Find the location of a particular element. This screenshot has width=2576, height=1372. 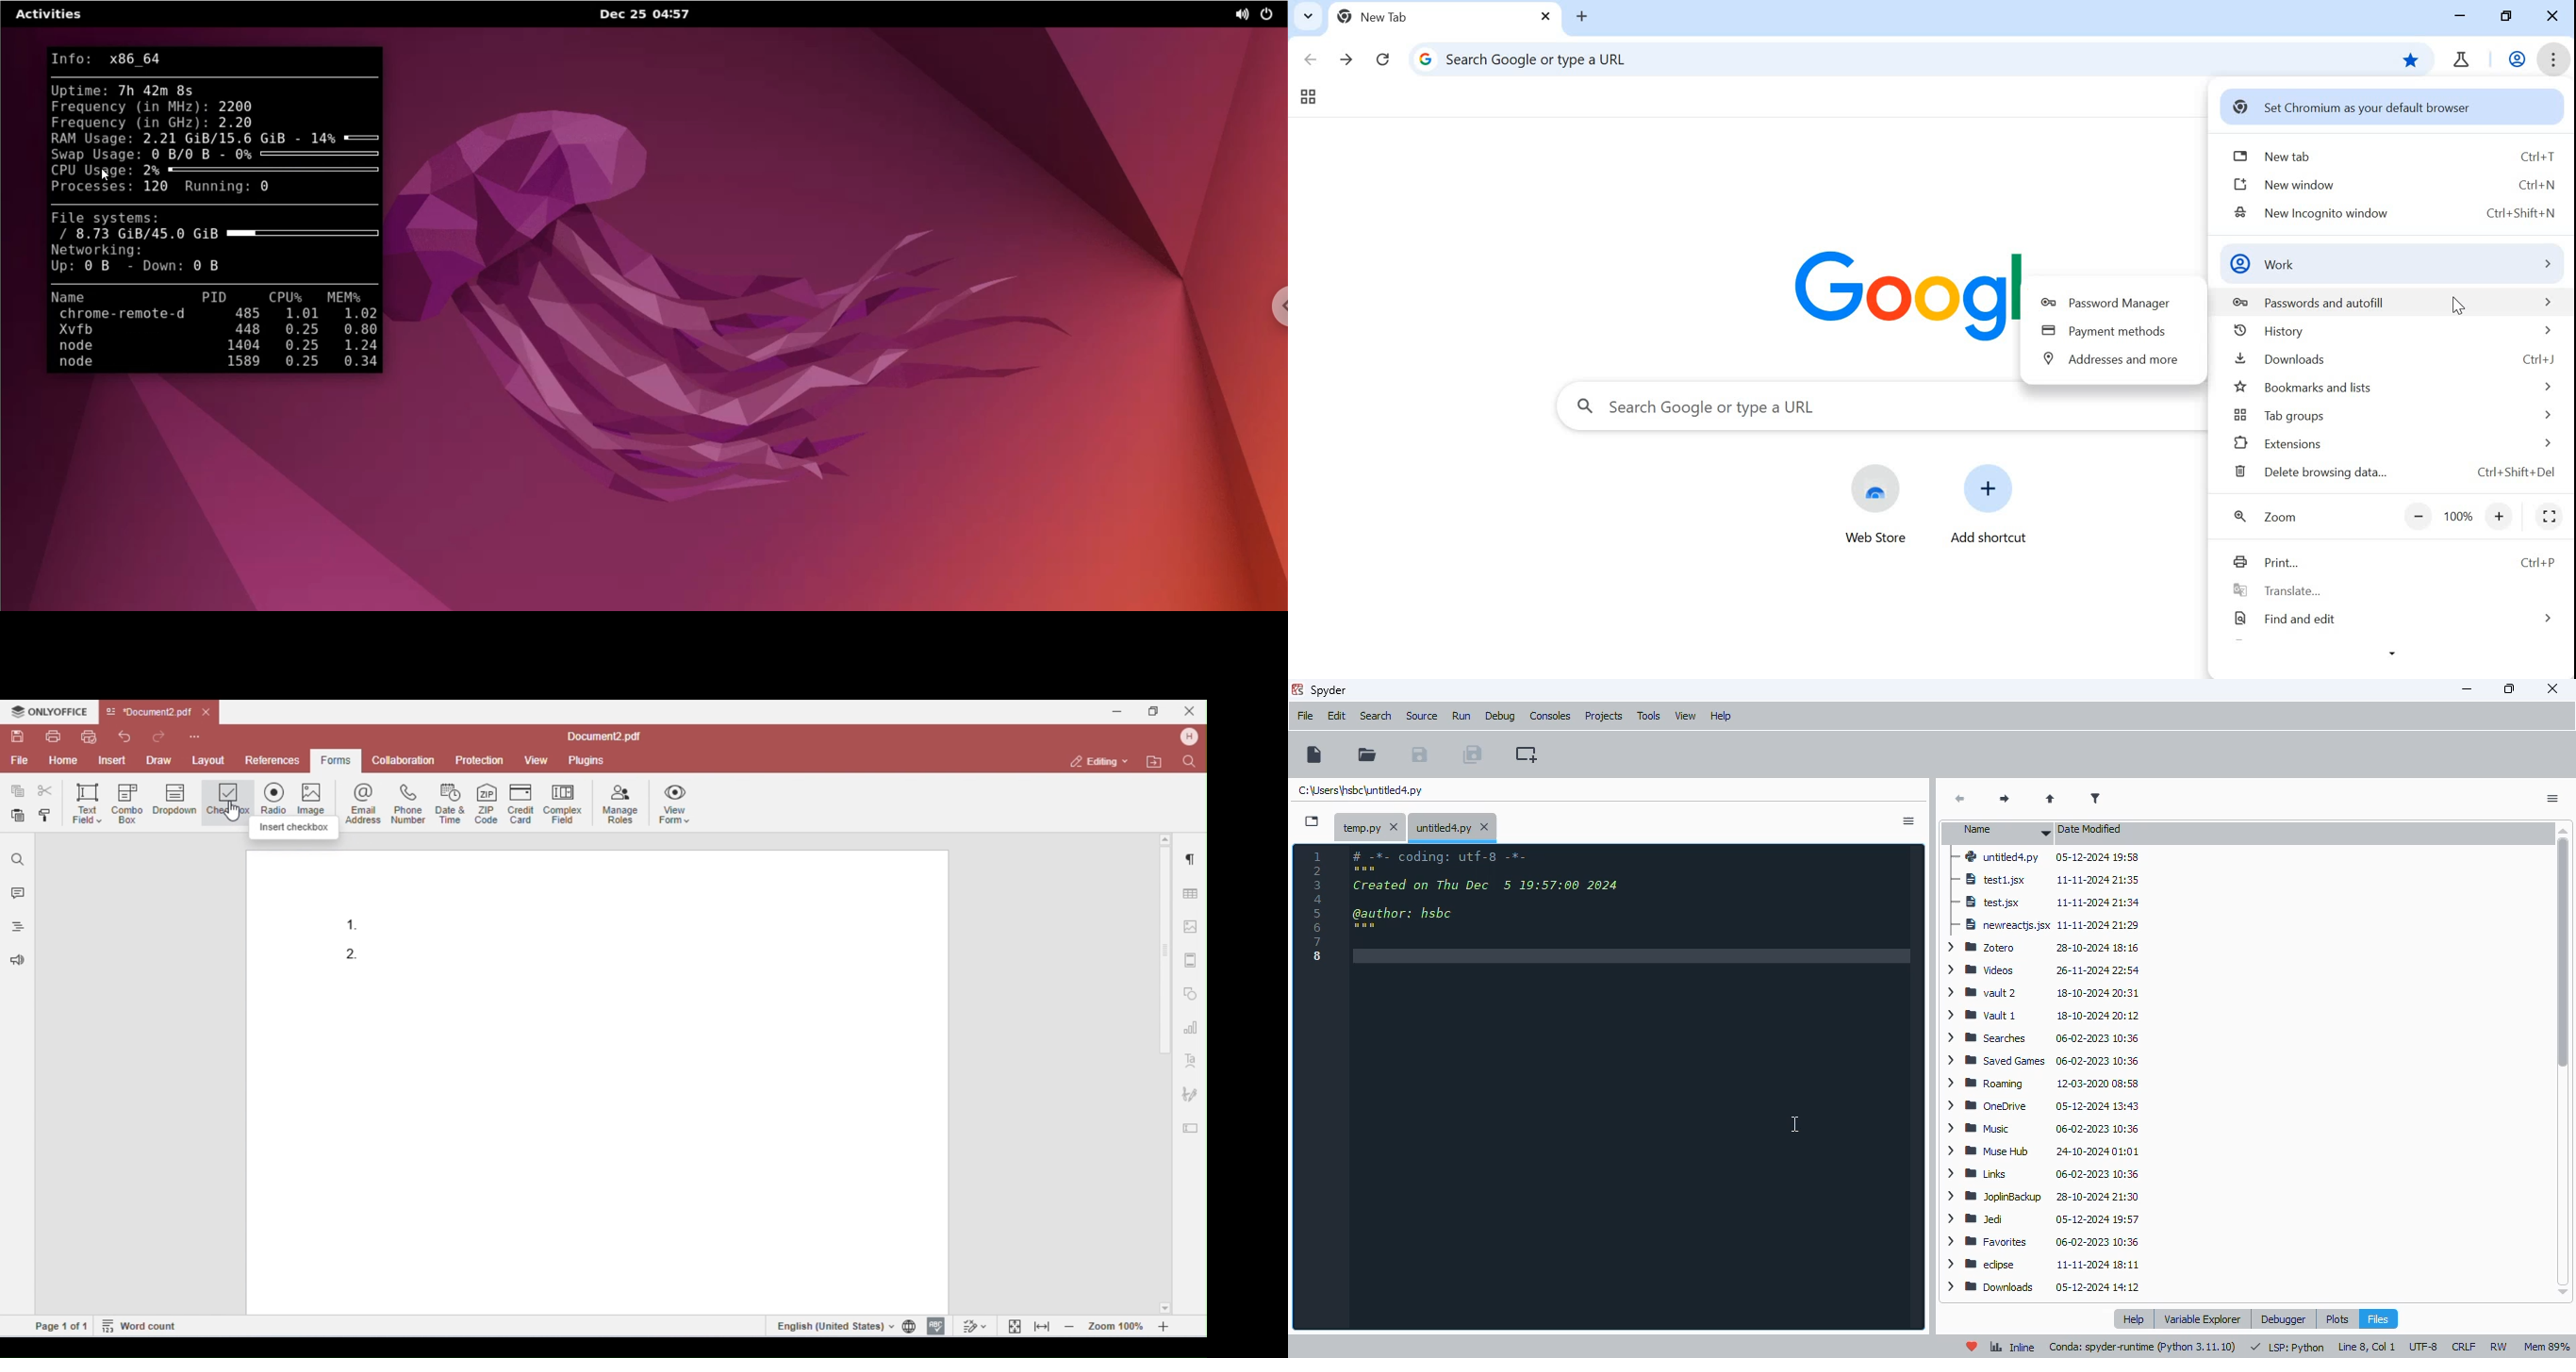

Jedi is located at coordinates (1981, 1218).